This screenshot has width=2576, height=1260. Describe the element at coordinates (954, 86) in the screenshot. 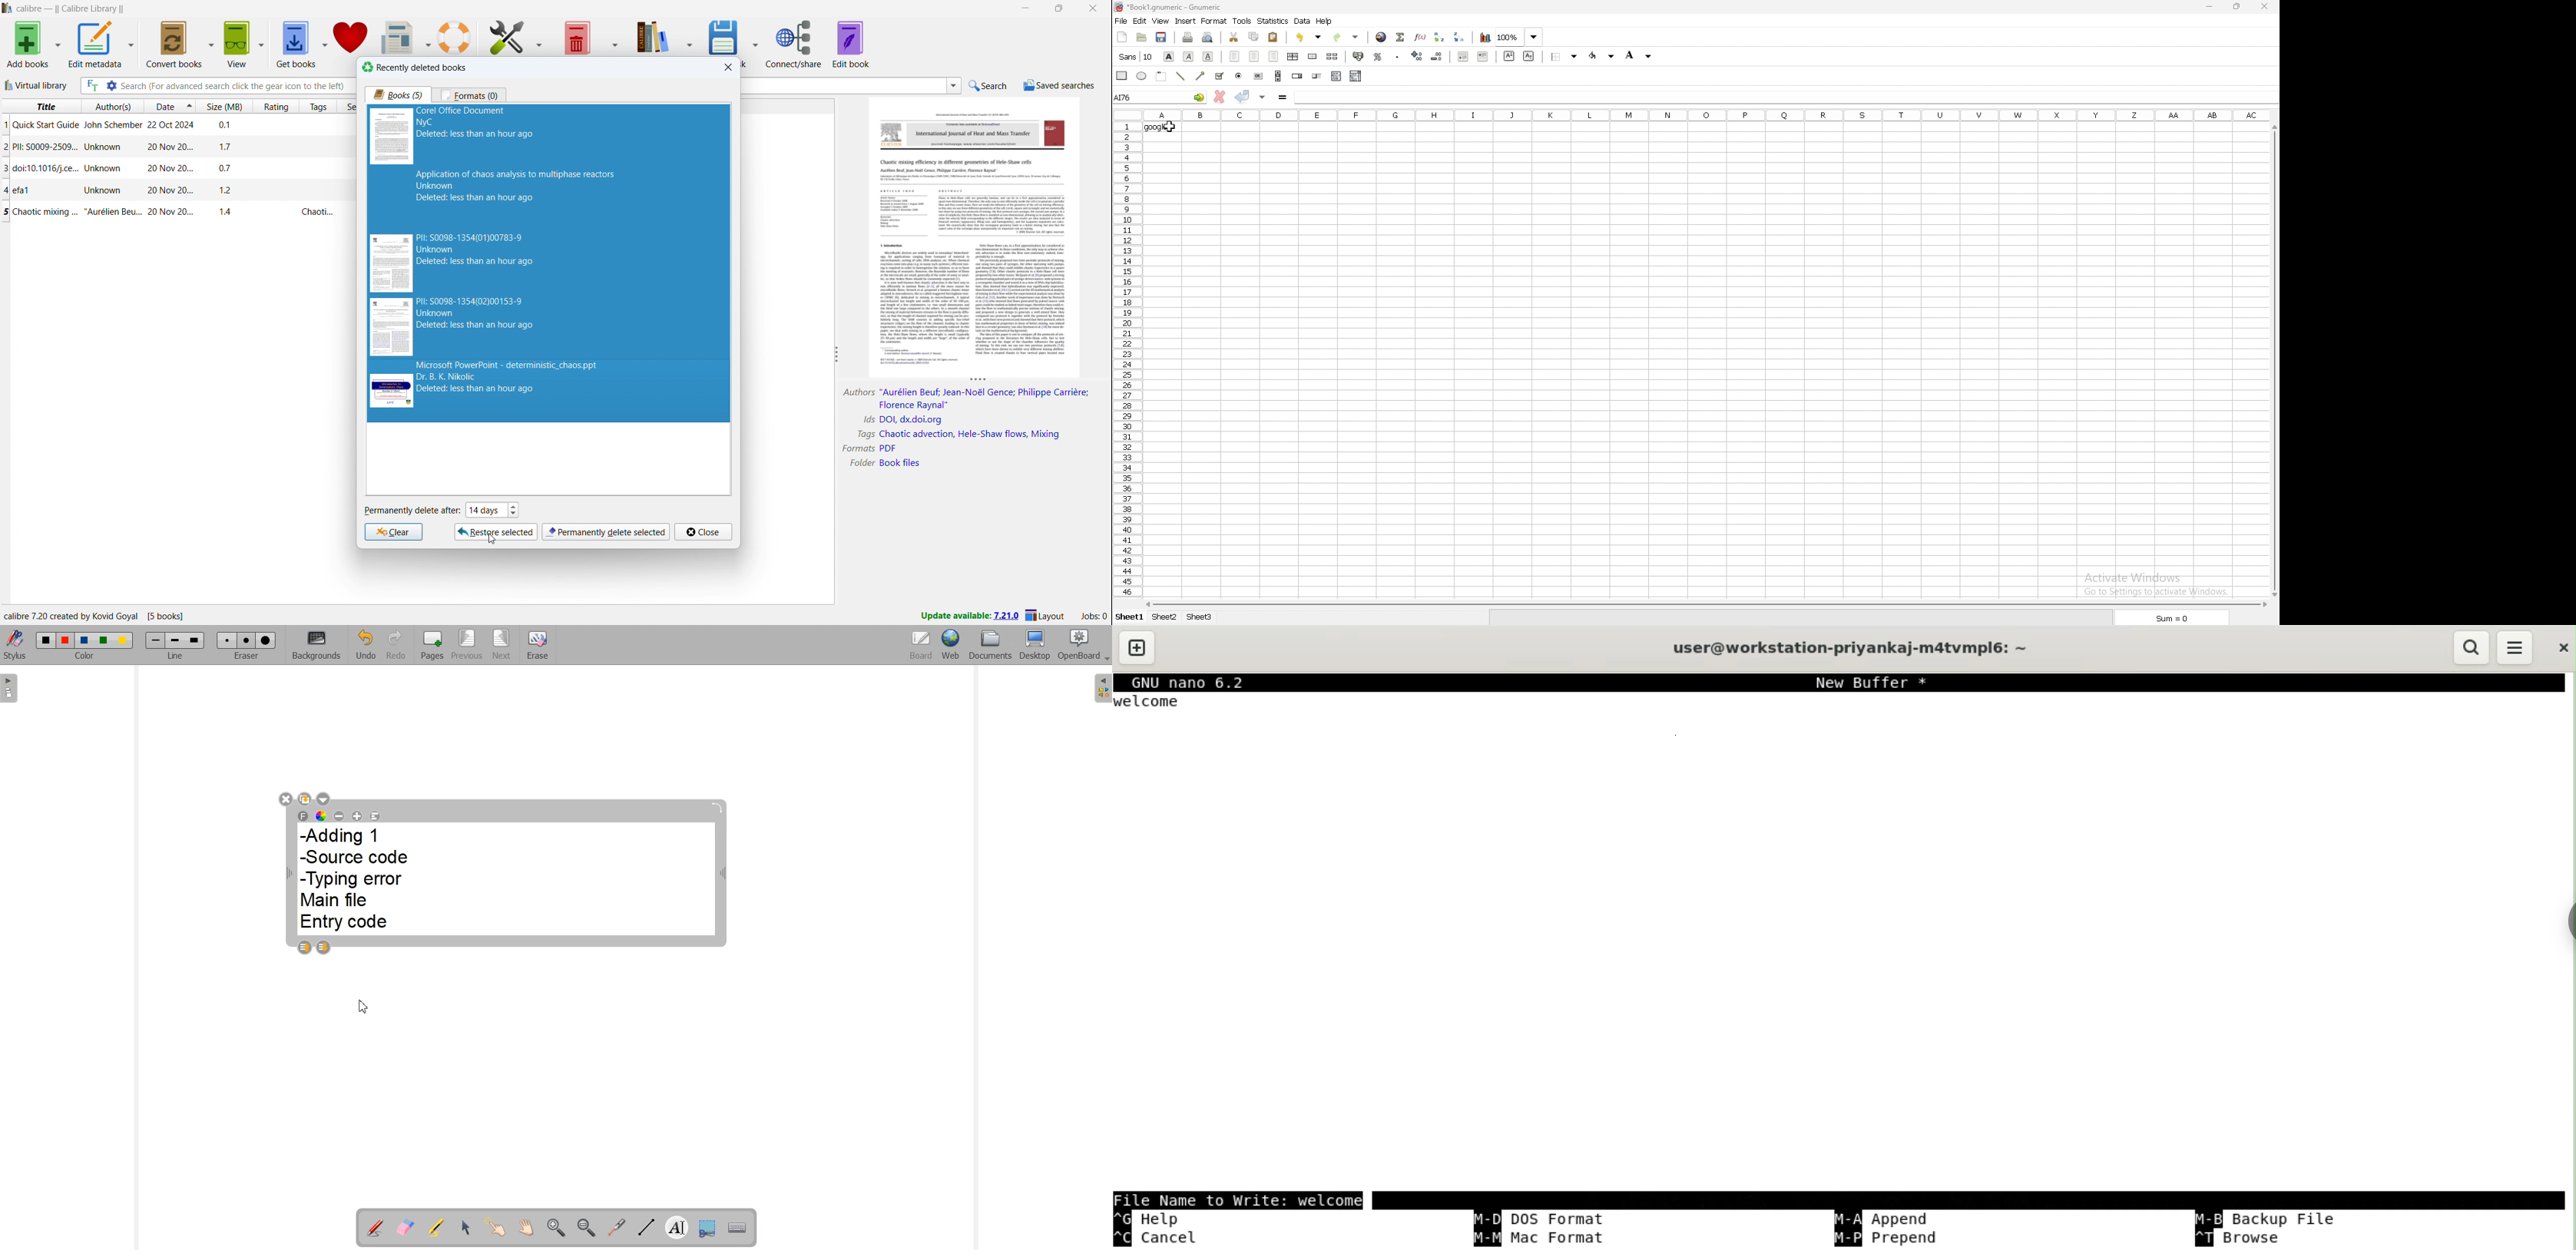

I see `search history` at that location.